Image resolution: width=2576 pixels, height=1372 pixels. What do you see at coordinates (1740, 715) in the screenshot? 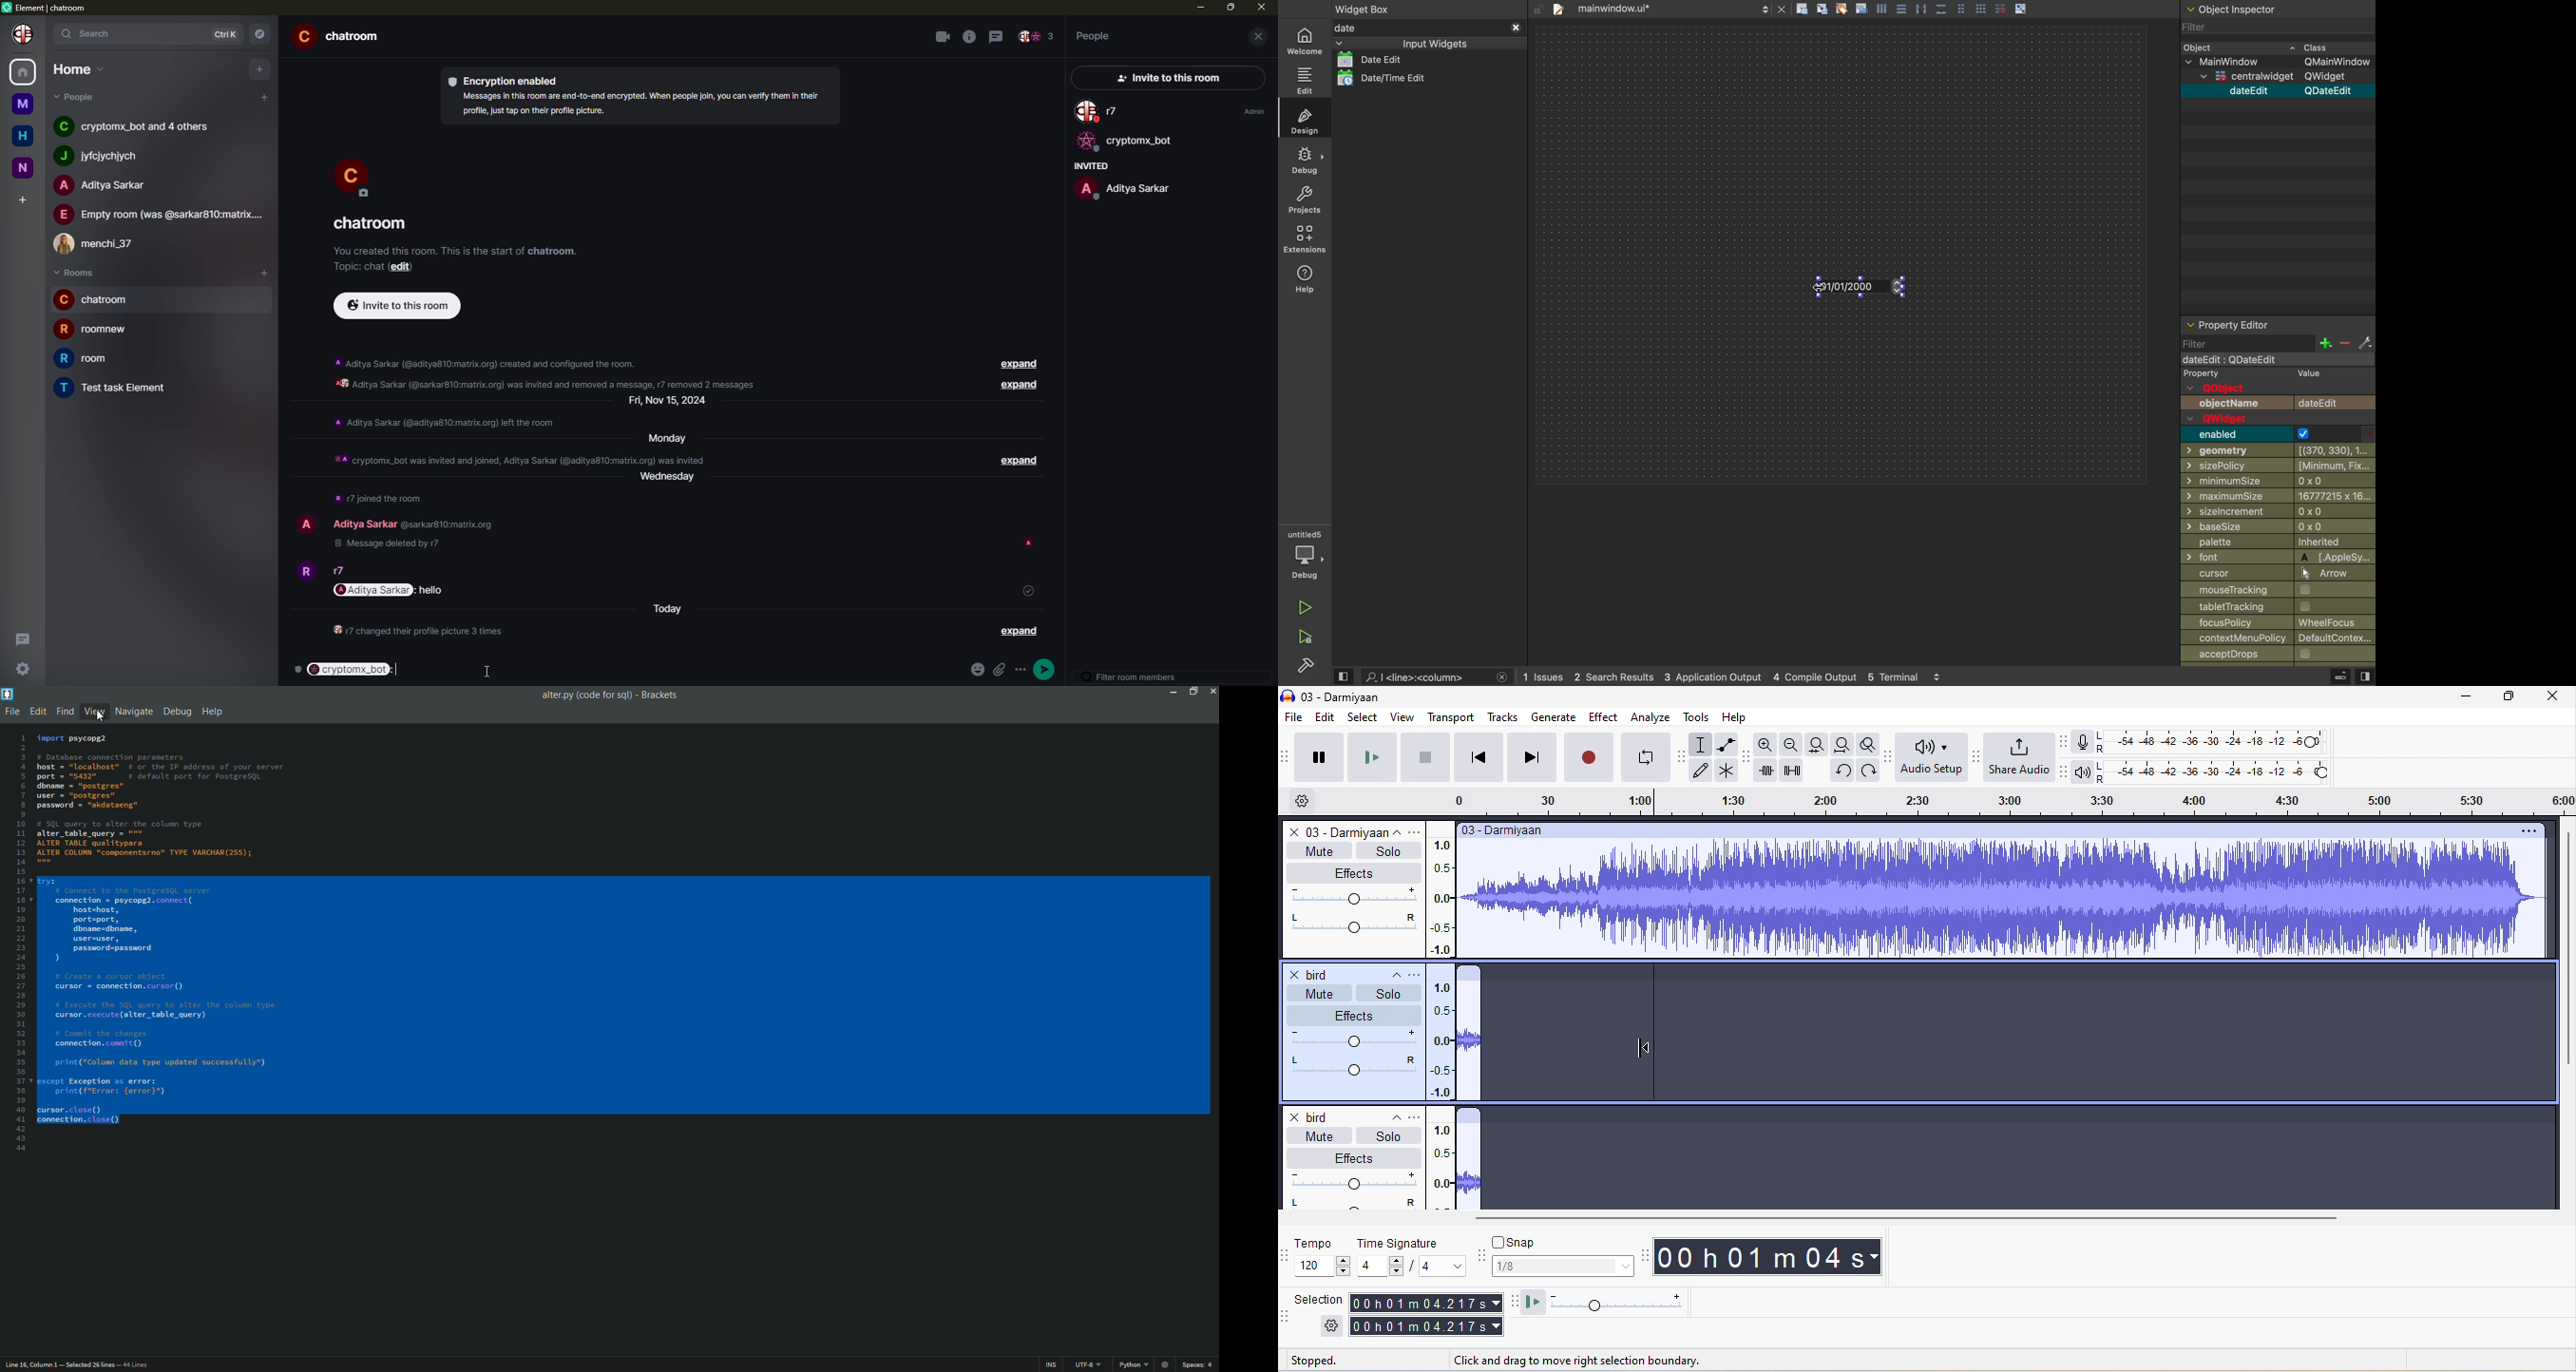
I see `help` at bounding box center [1740, 715].